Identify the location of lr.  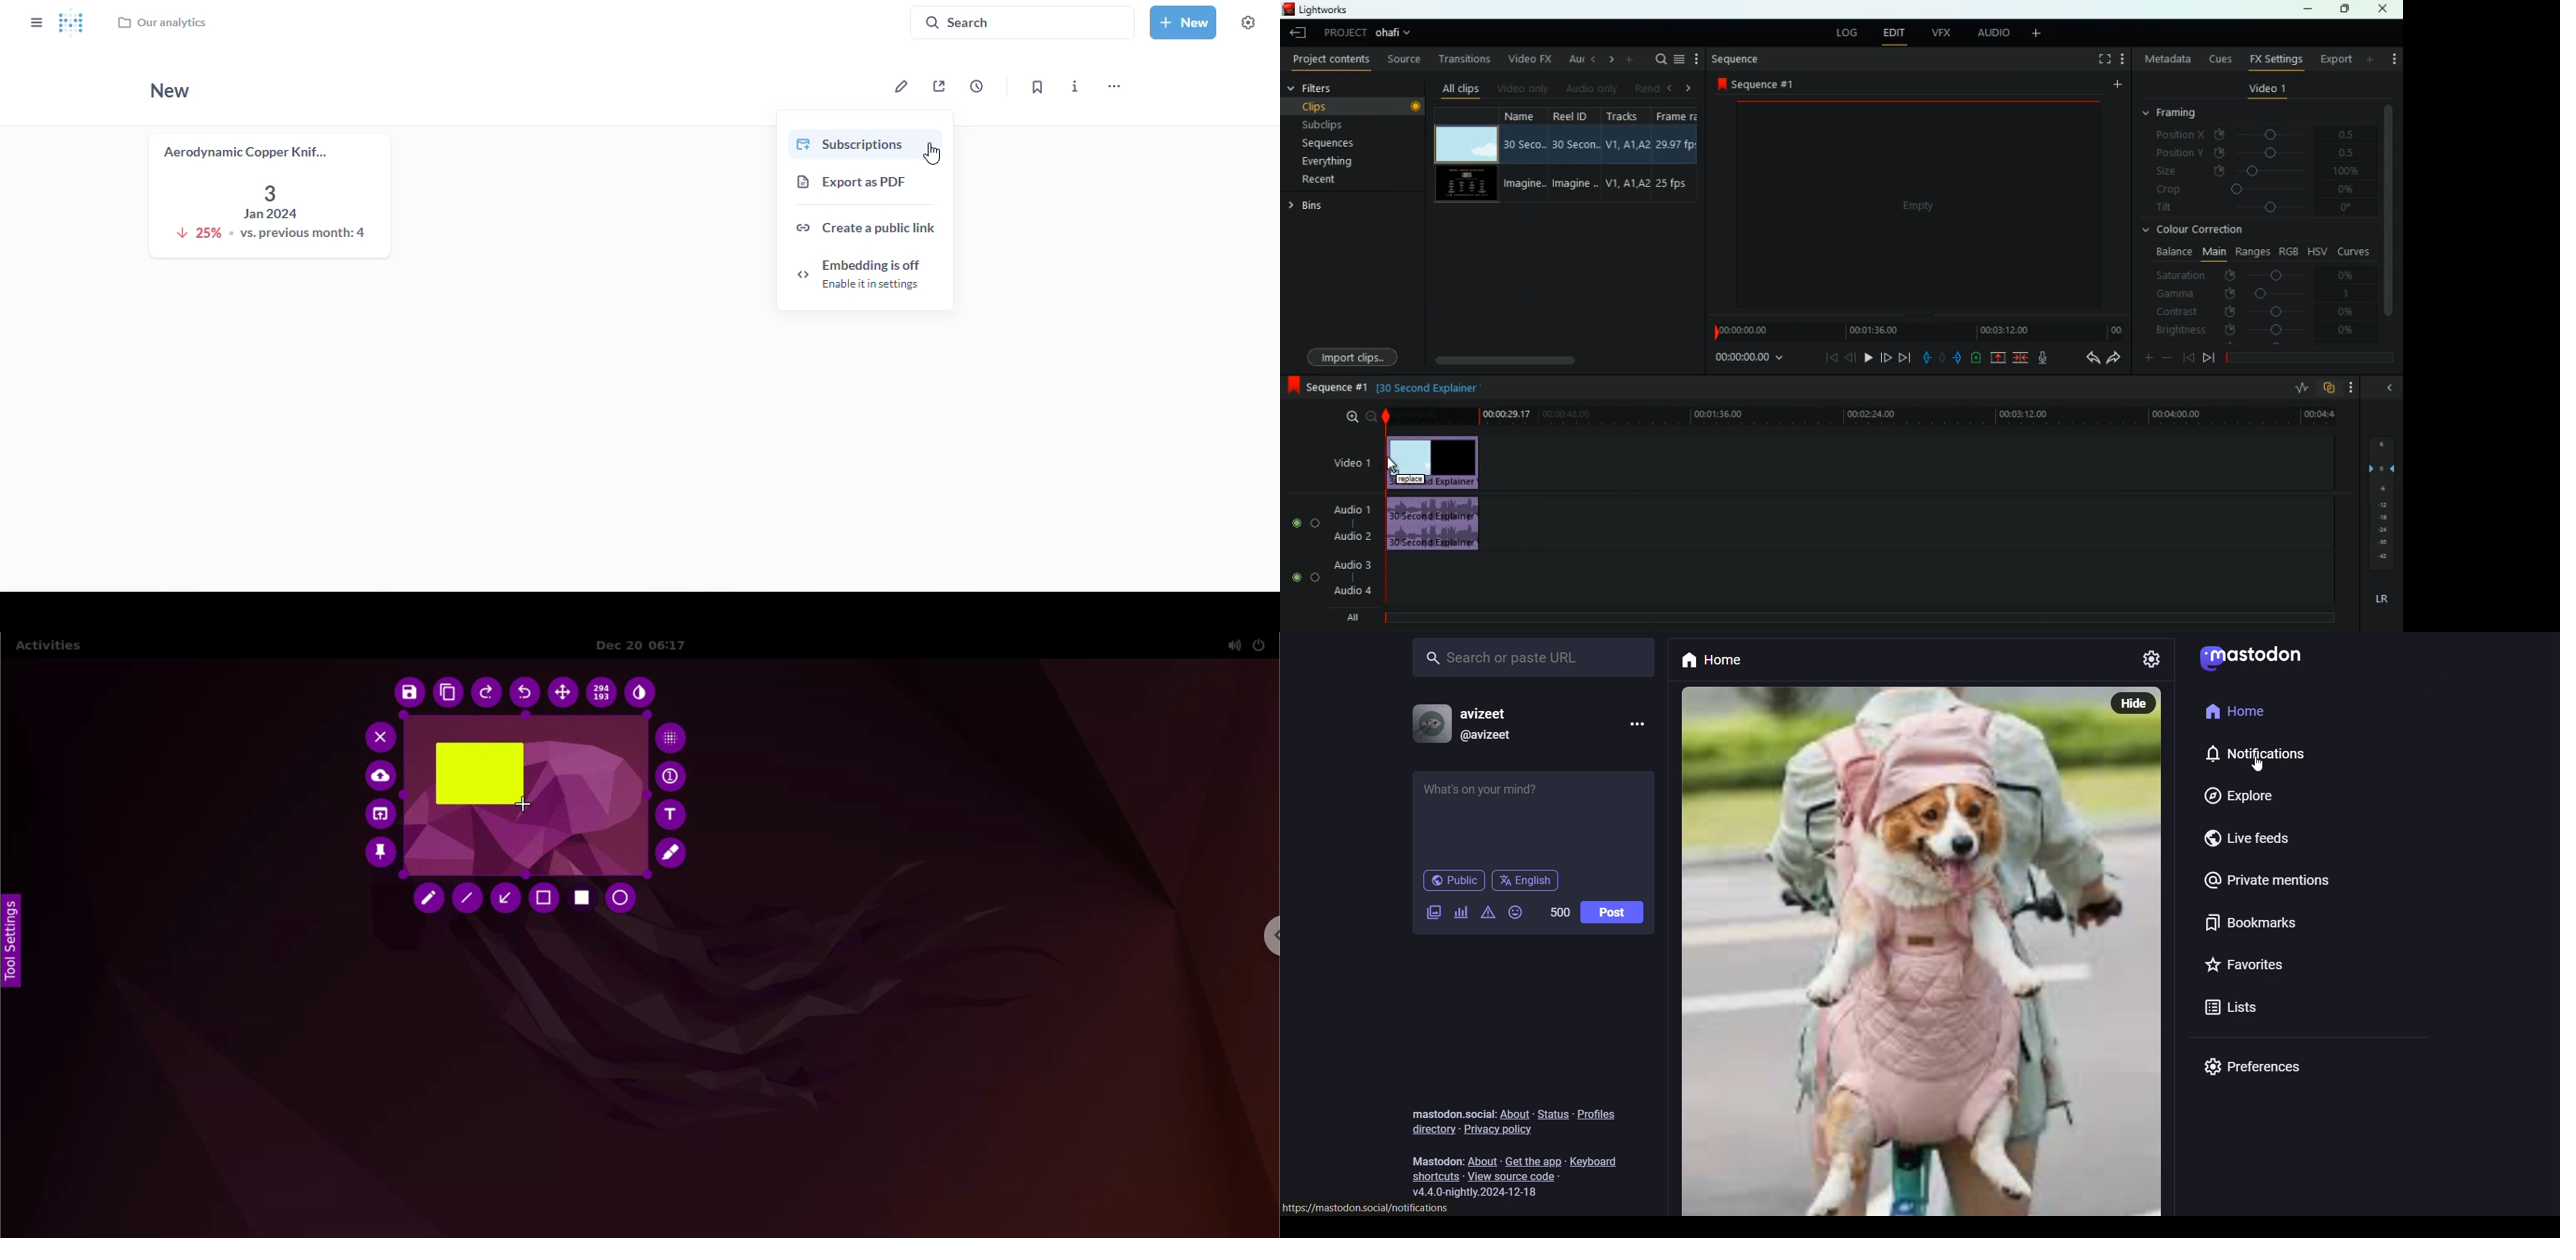
(2381, 600).